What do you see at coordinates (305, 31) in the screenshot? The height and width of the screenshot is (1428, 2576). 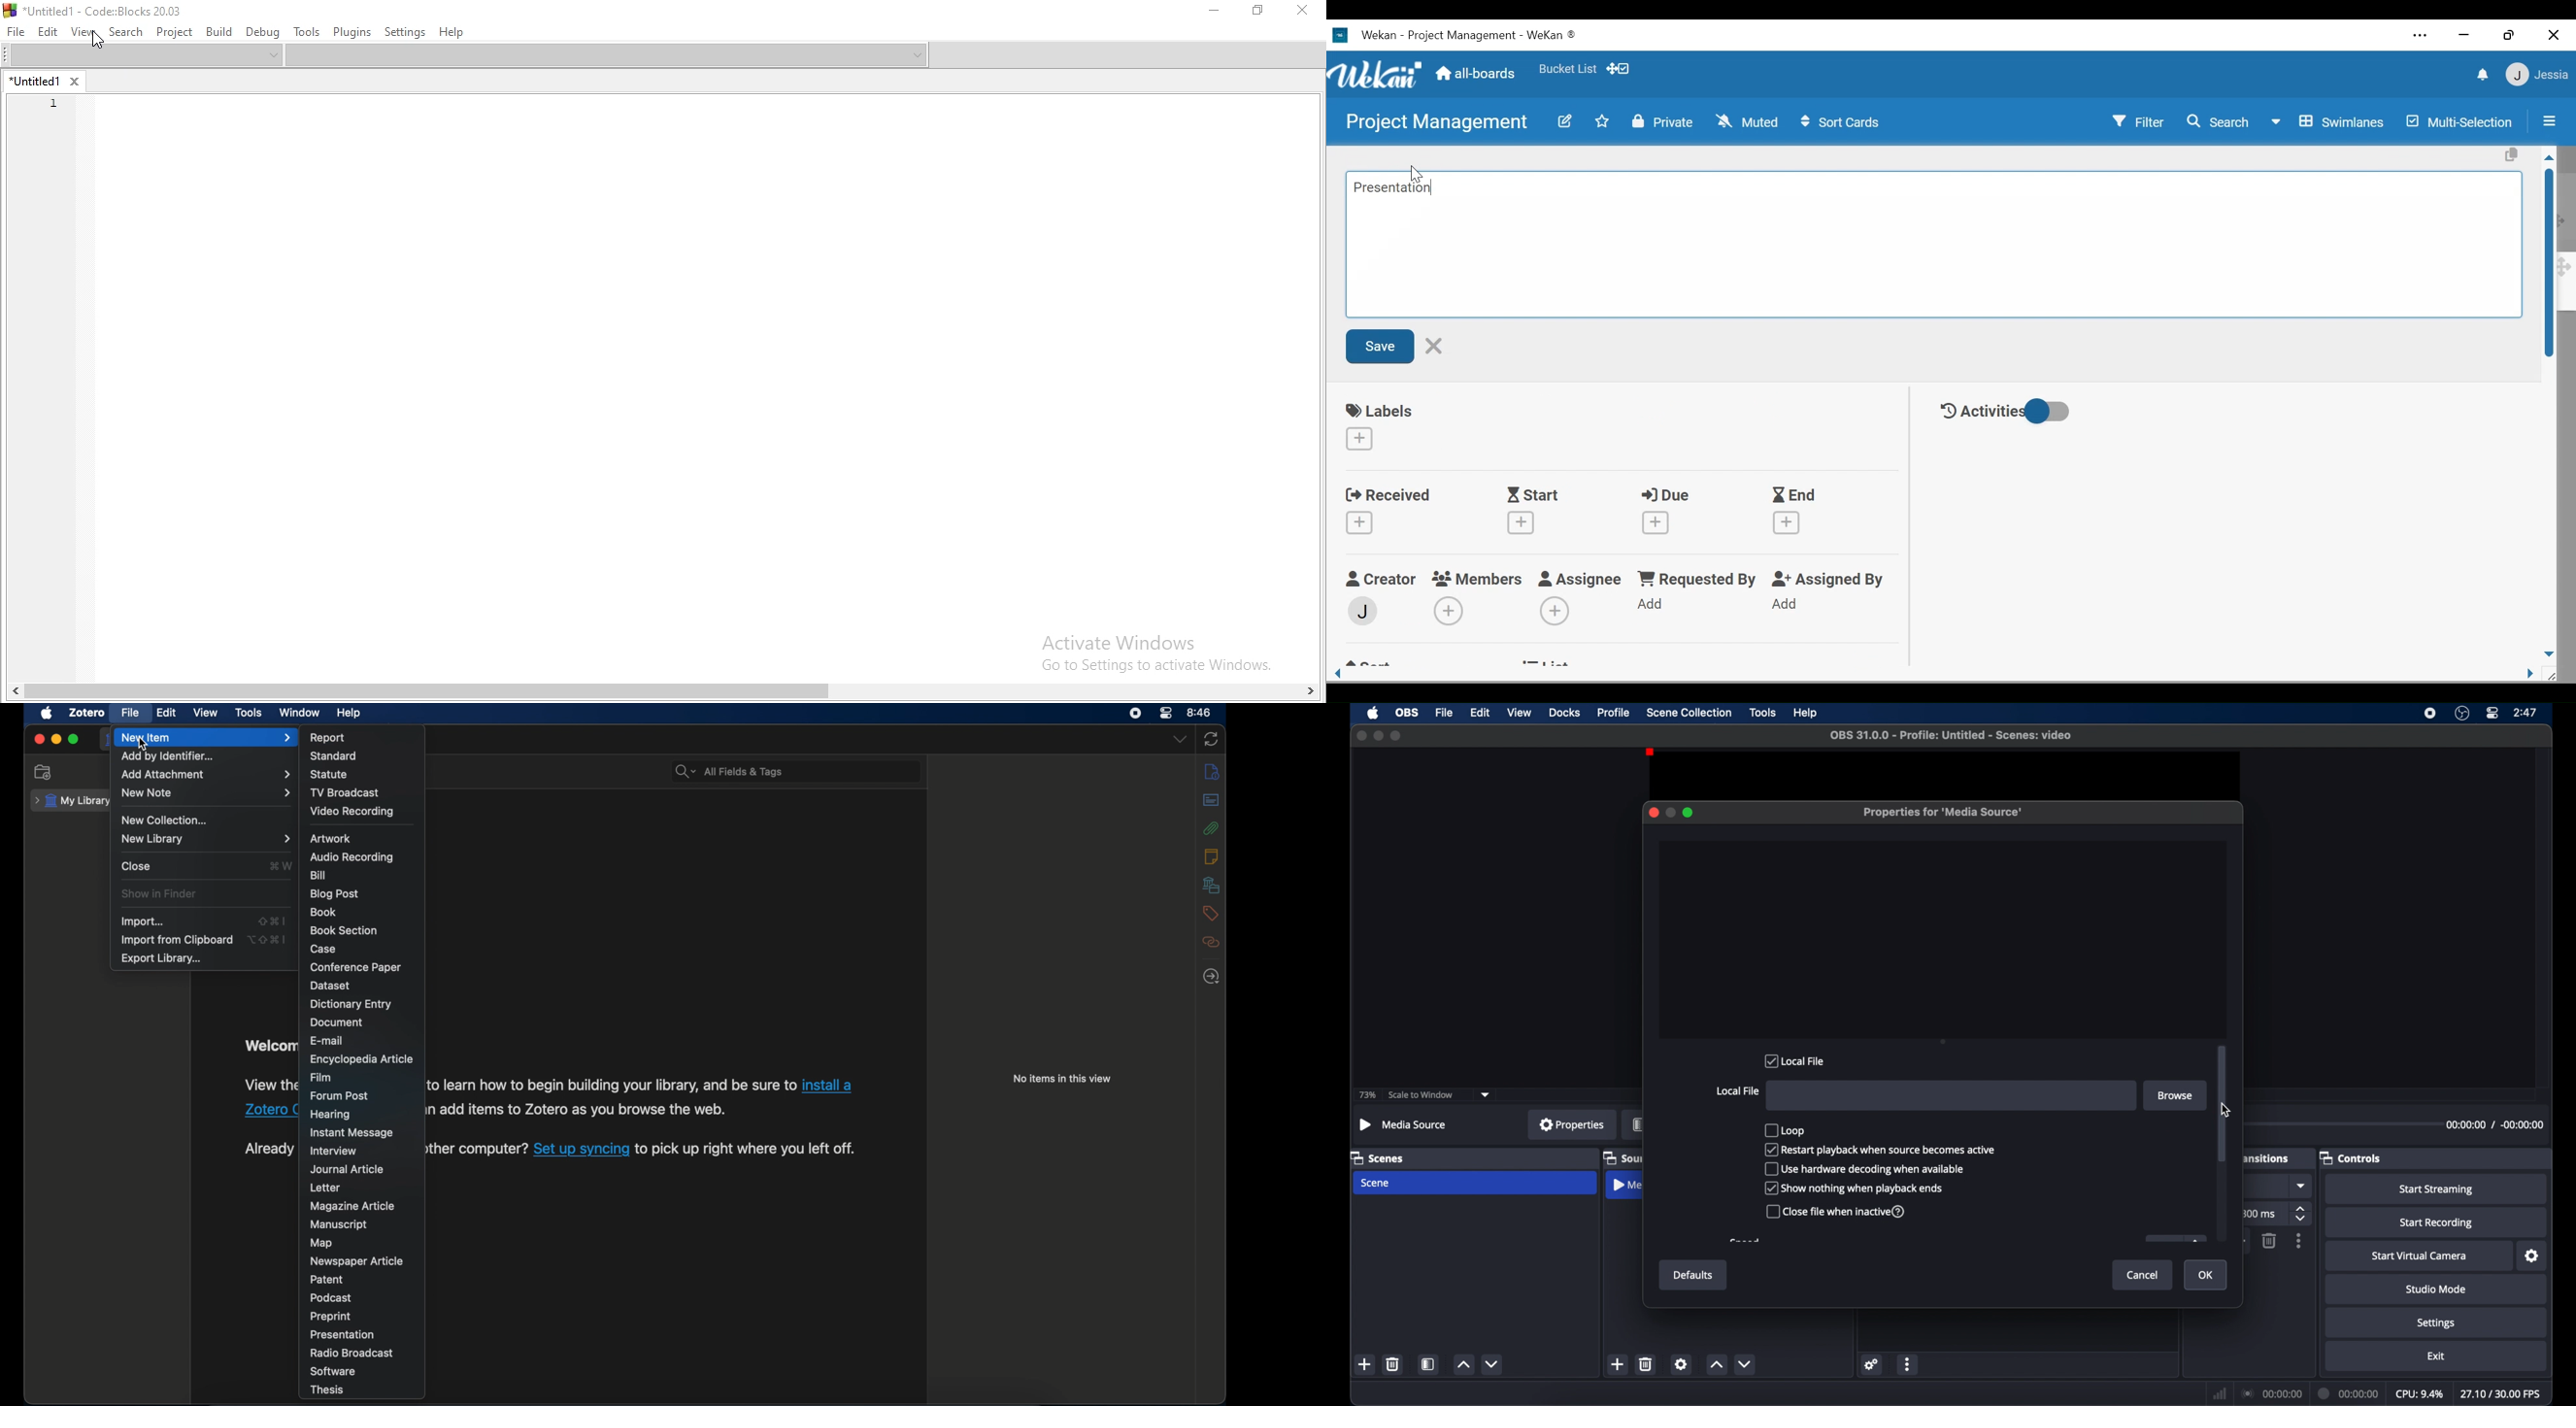 I see `Tools ` at bounding box center [305, 31].